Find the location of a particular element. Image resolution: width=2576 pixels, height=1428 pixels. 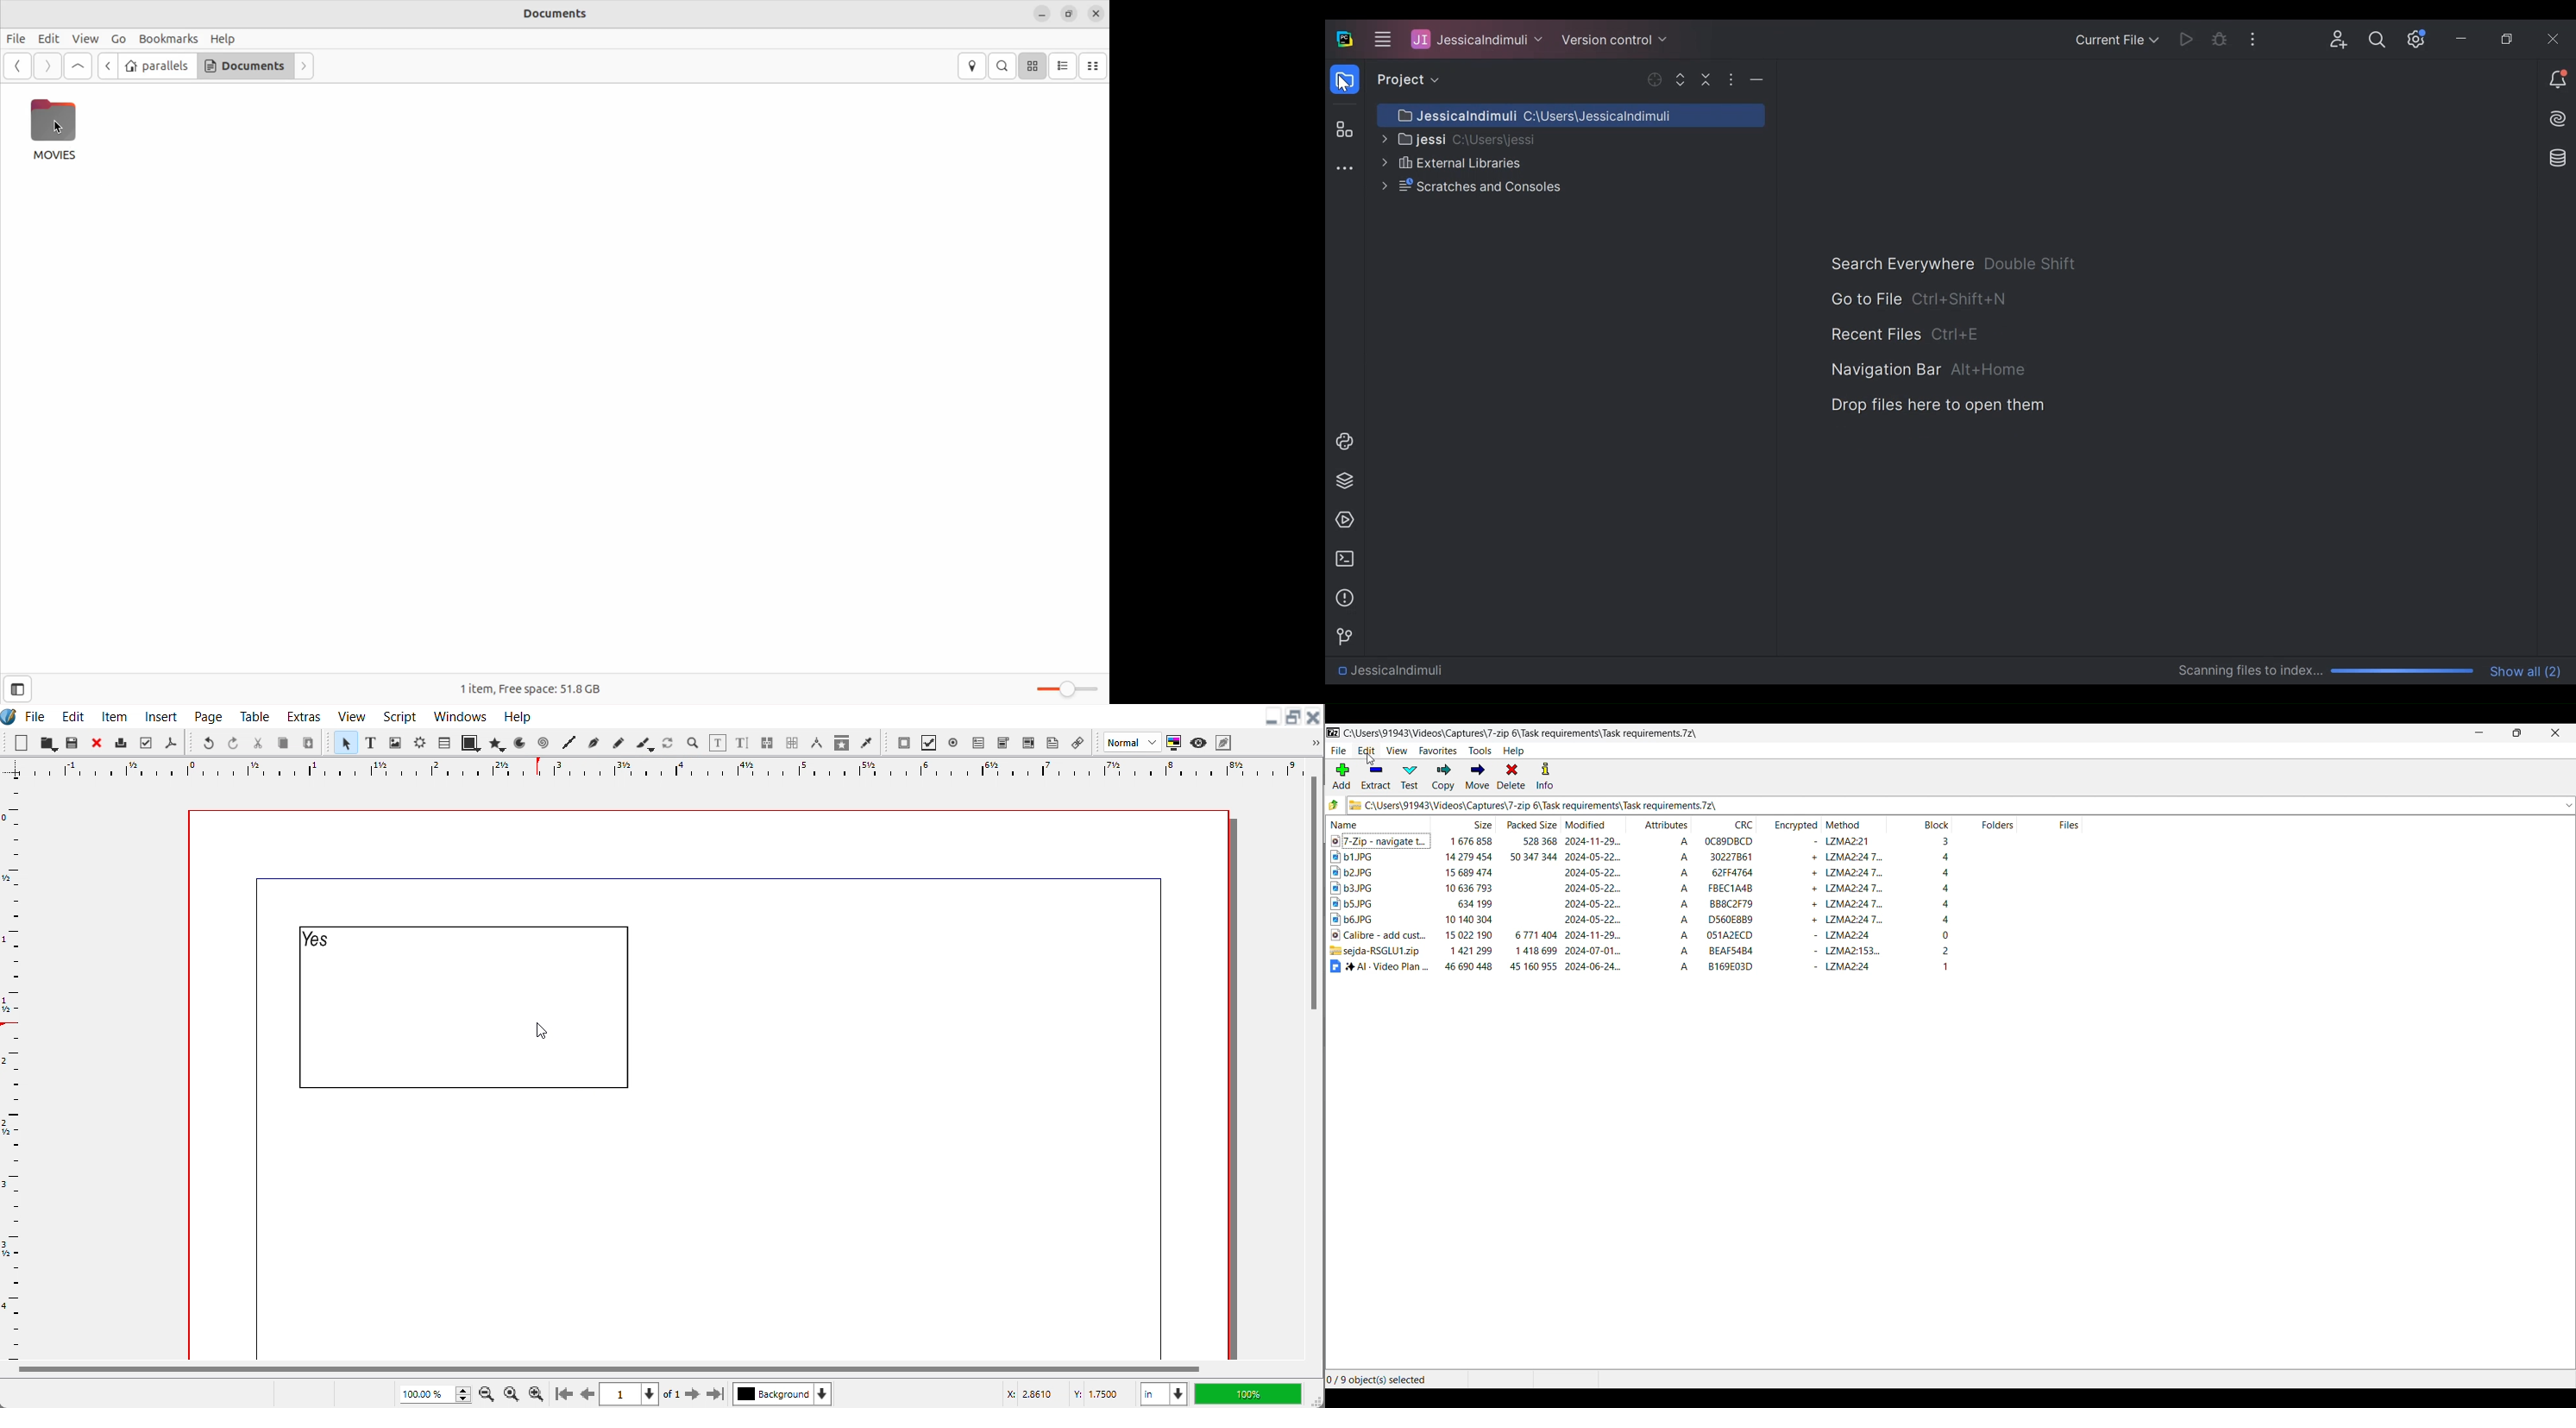

Search is located at coordinates (2378, 39).